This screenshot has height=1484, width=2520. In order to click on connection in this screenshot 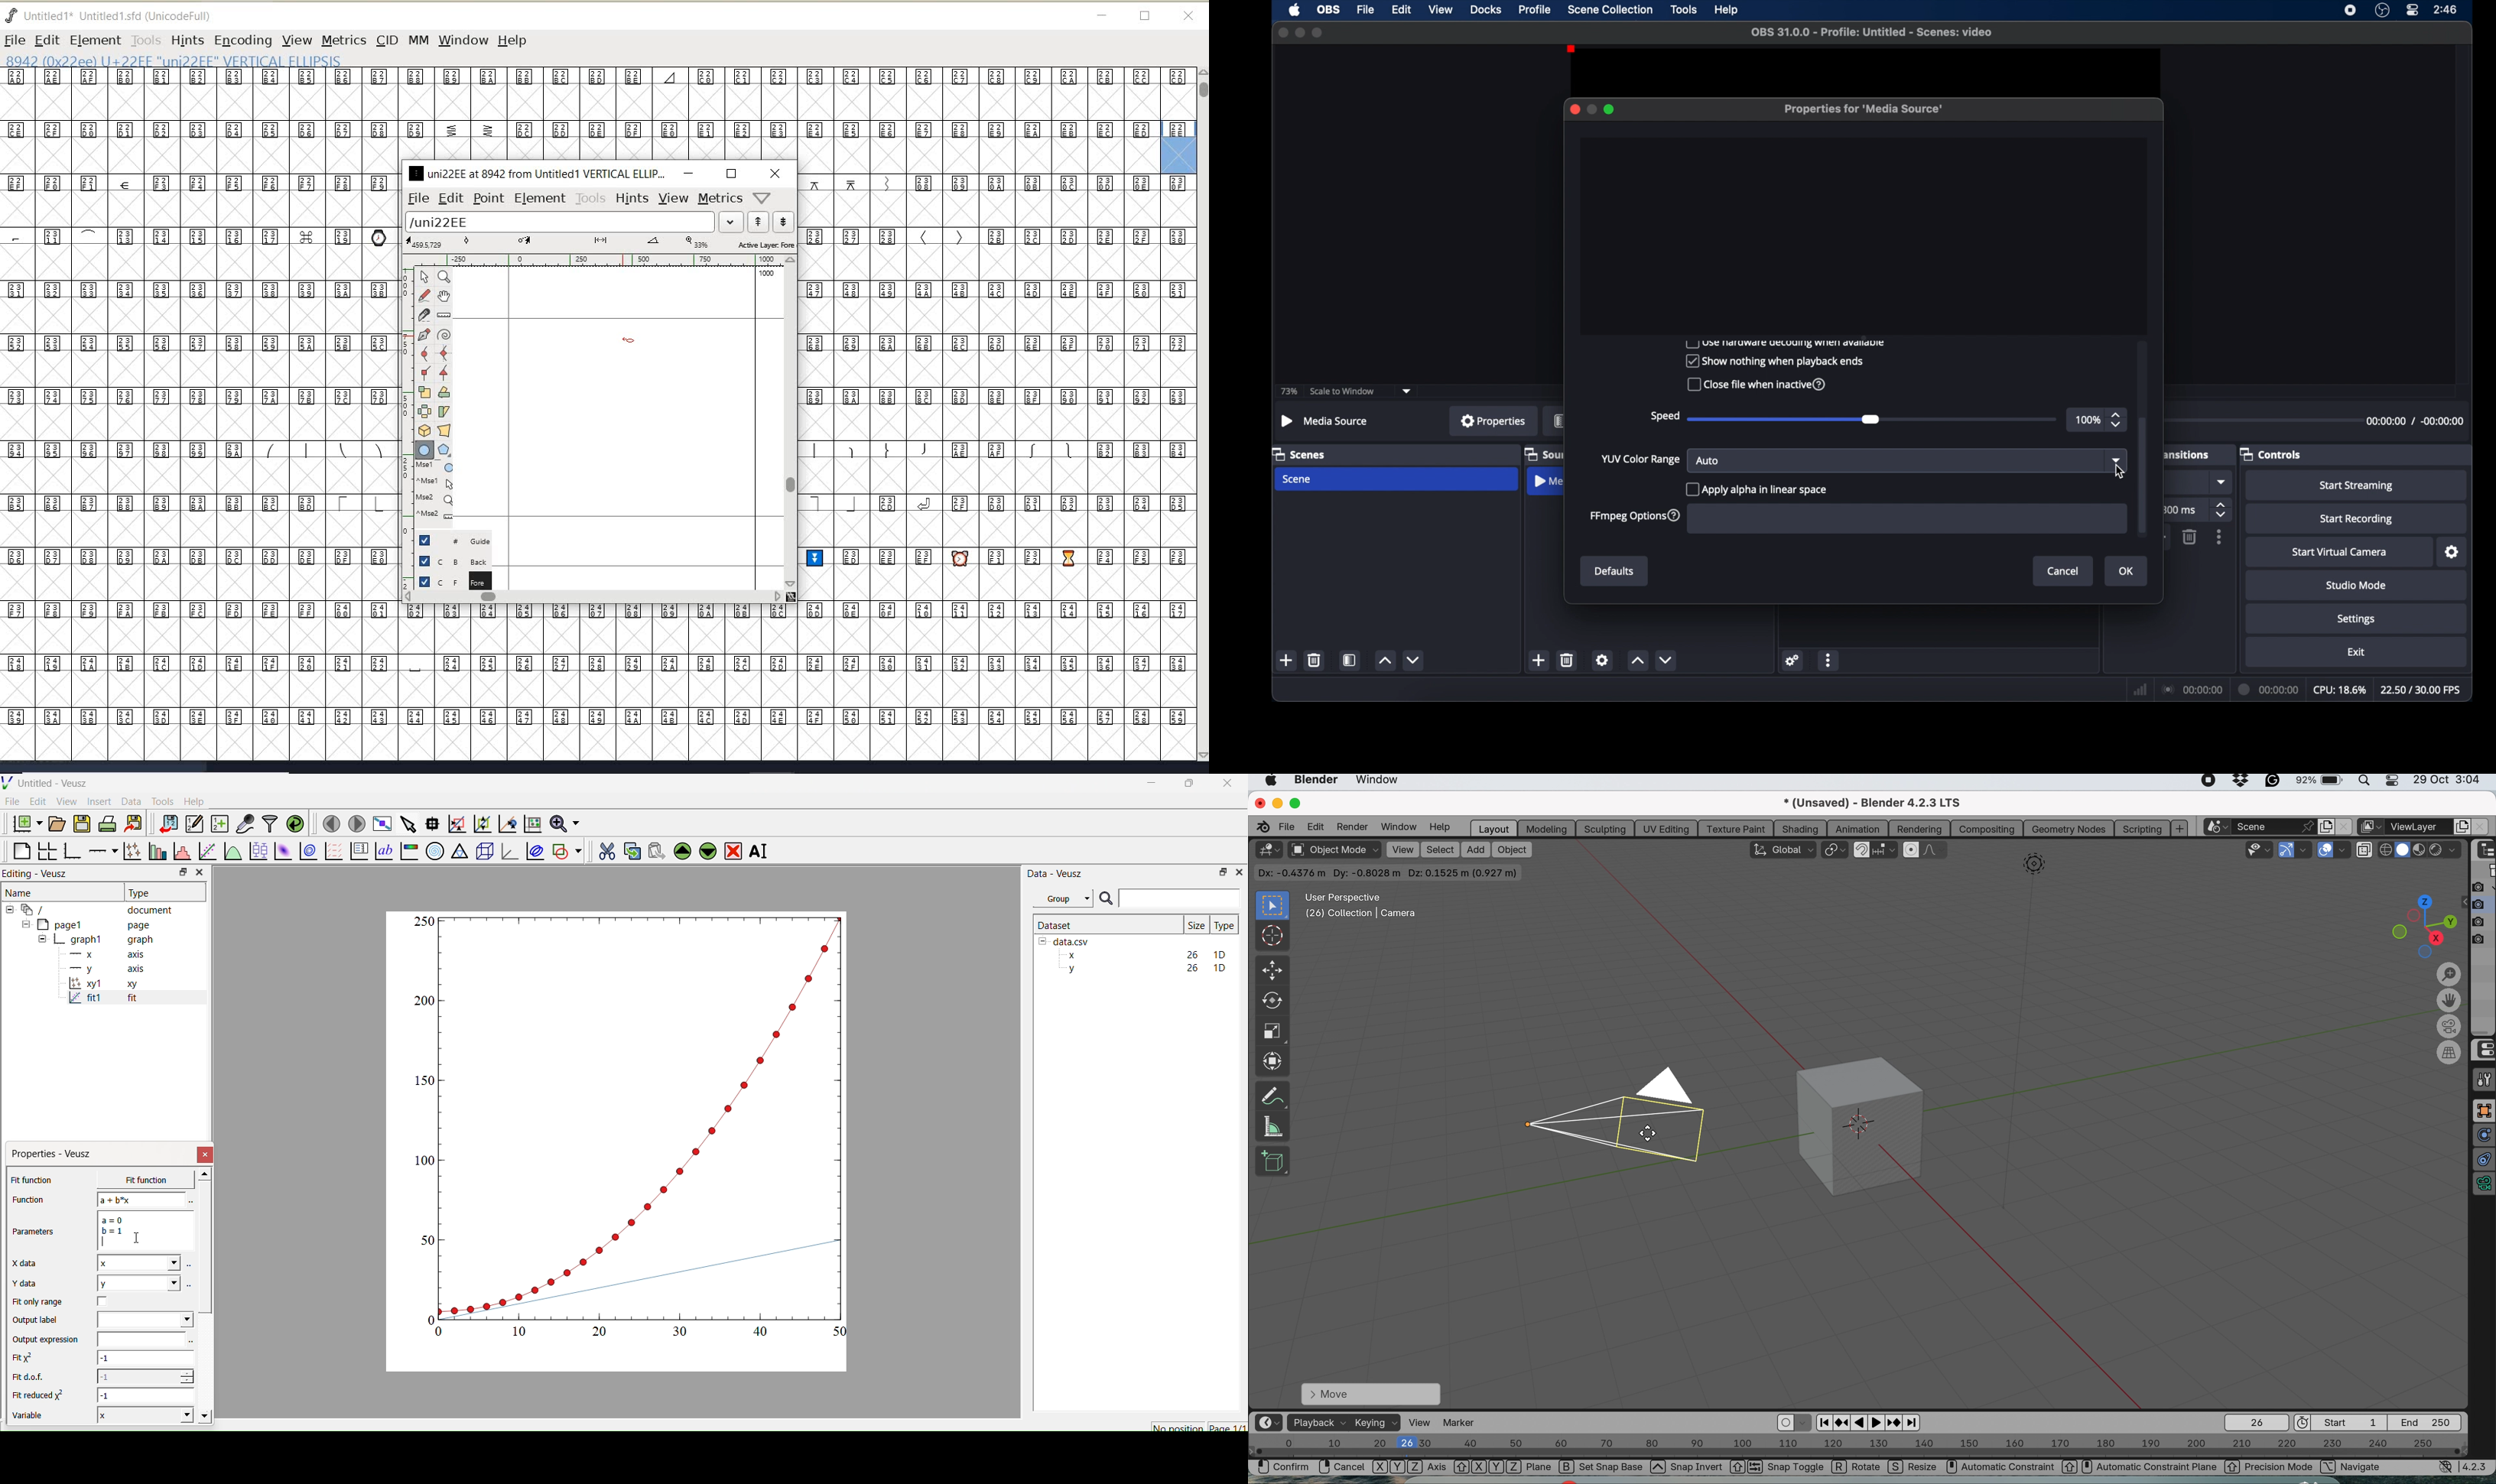, I will do `click(2192, 688)`.